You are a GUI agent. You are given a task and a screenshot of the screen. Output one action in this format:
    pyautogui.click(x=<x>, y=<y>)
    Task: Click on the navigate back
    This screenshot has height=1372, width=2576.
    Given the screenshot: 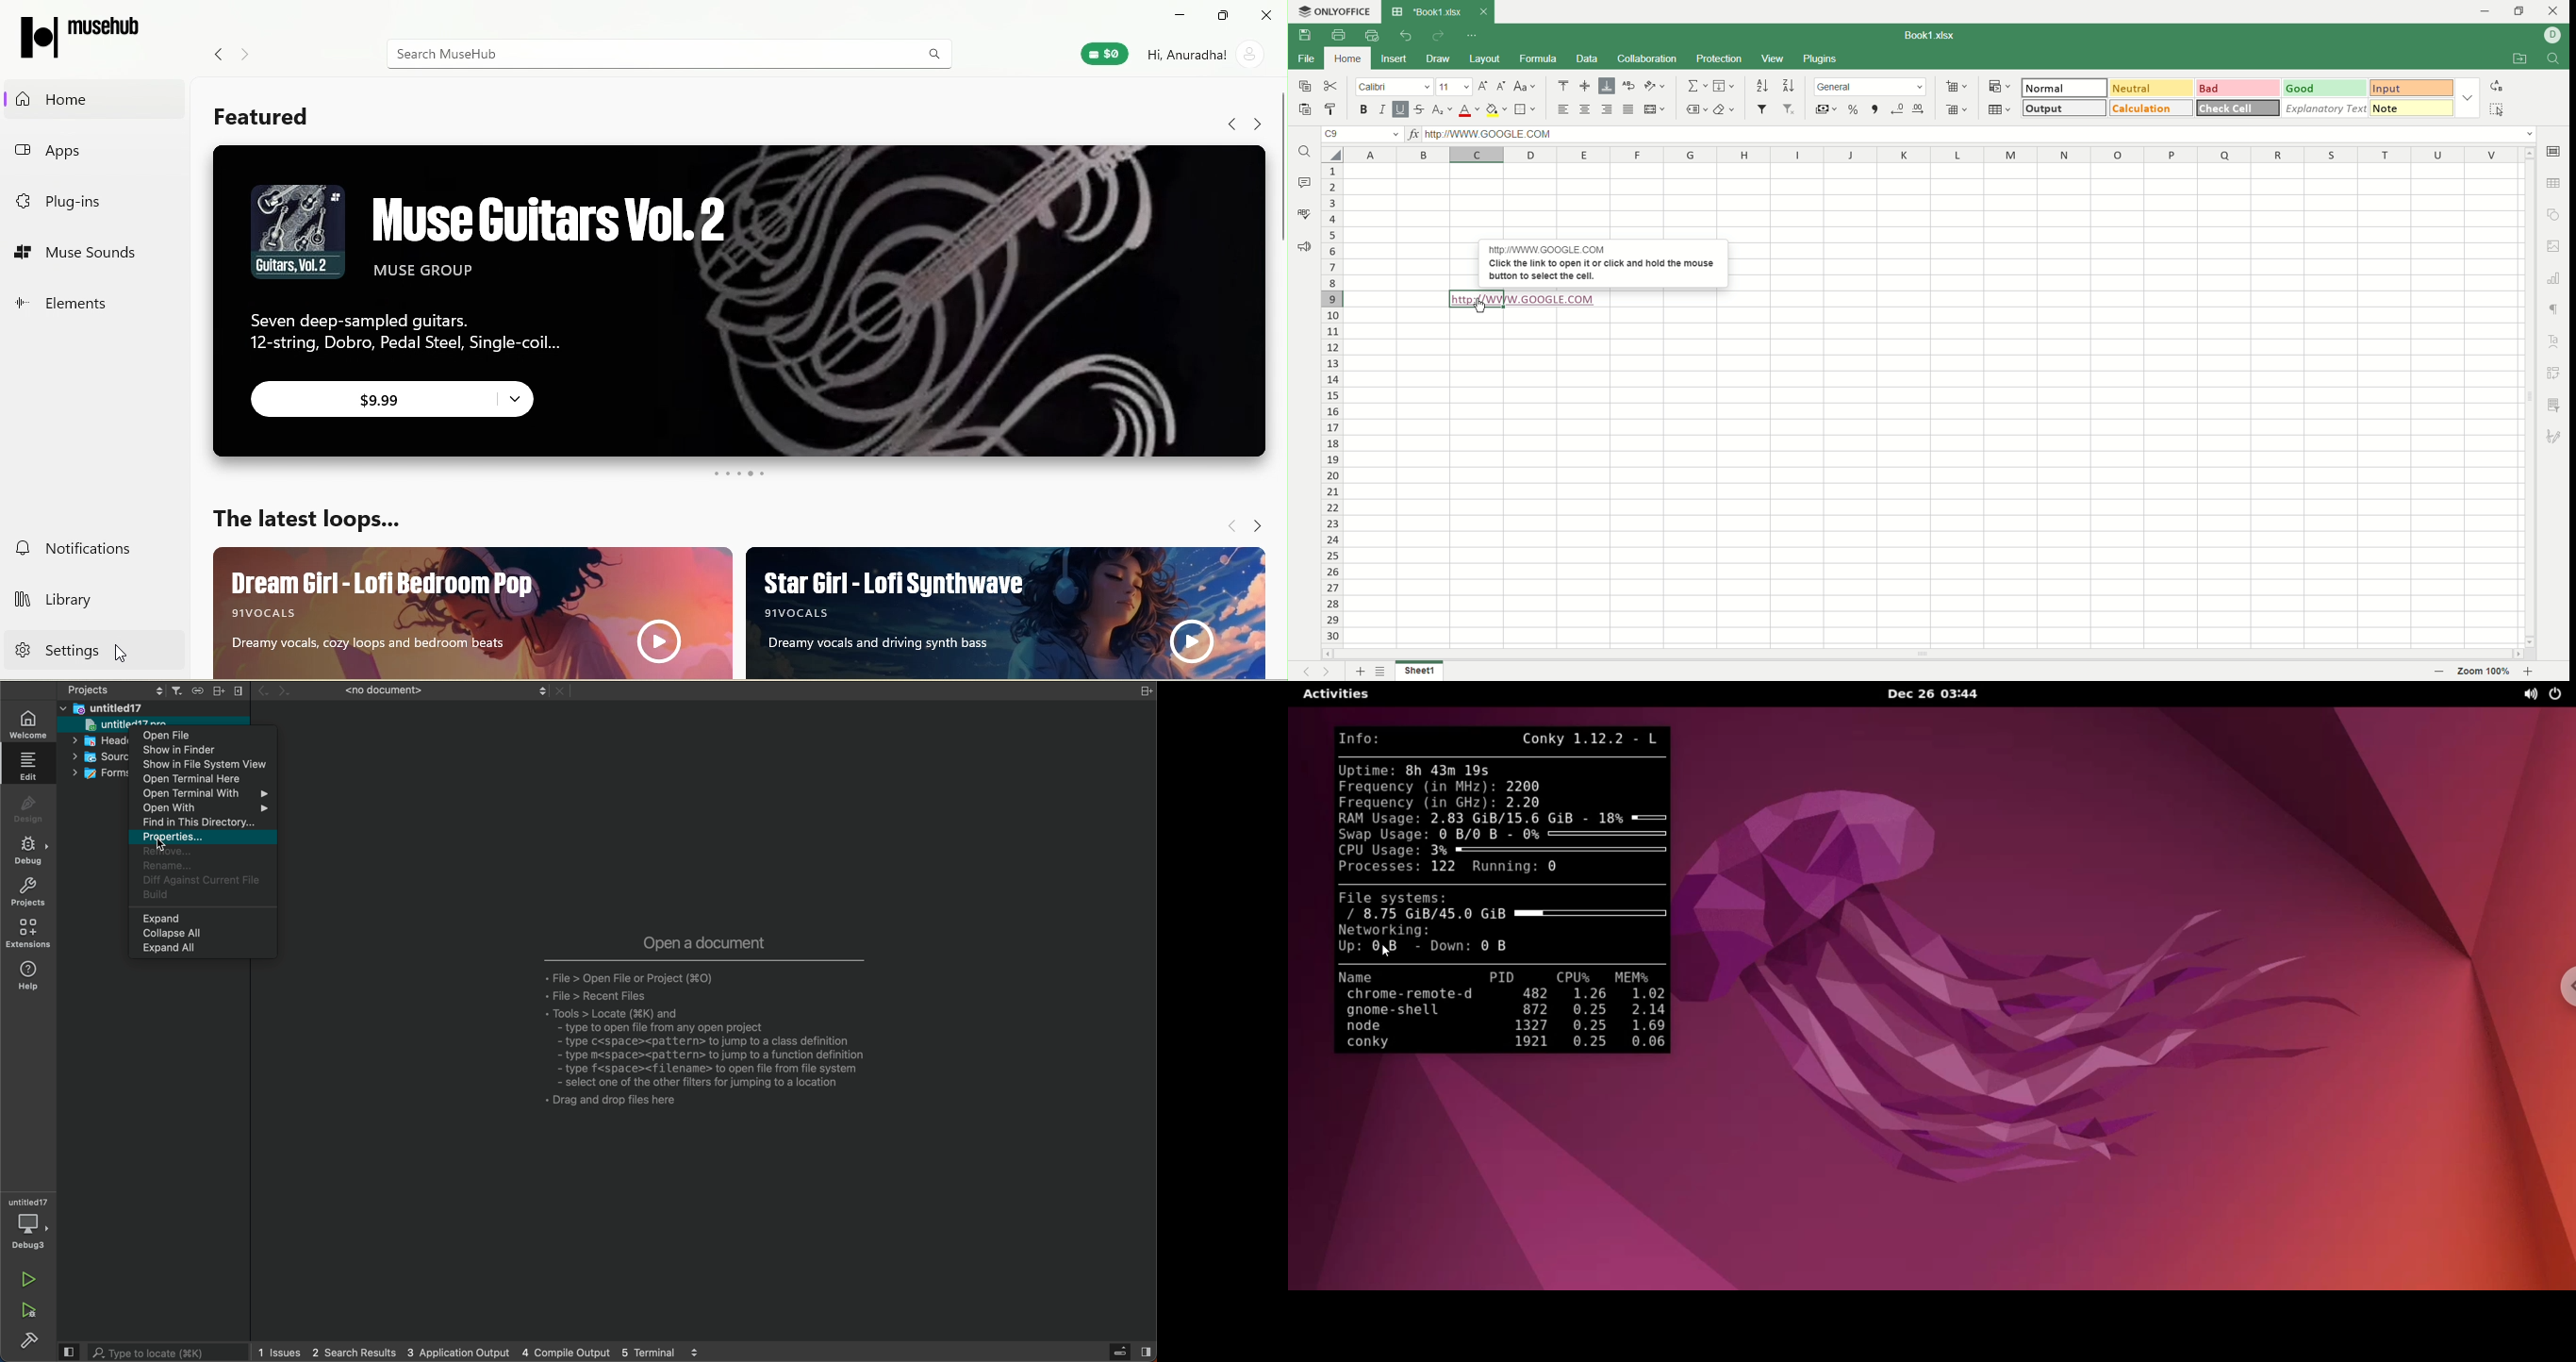 What is the action you would take?
    pyautogui.click(x=213, y=52)
    